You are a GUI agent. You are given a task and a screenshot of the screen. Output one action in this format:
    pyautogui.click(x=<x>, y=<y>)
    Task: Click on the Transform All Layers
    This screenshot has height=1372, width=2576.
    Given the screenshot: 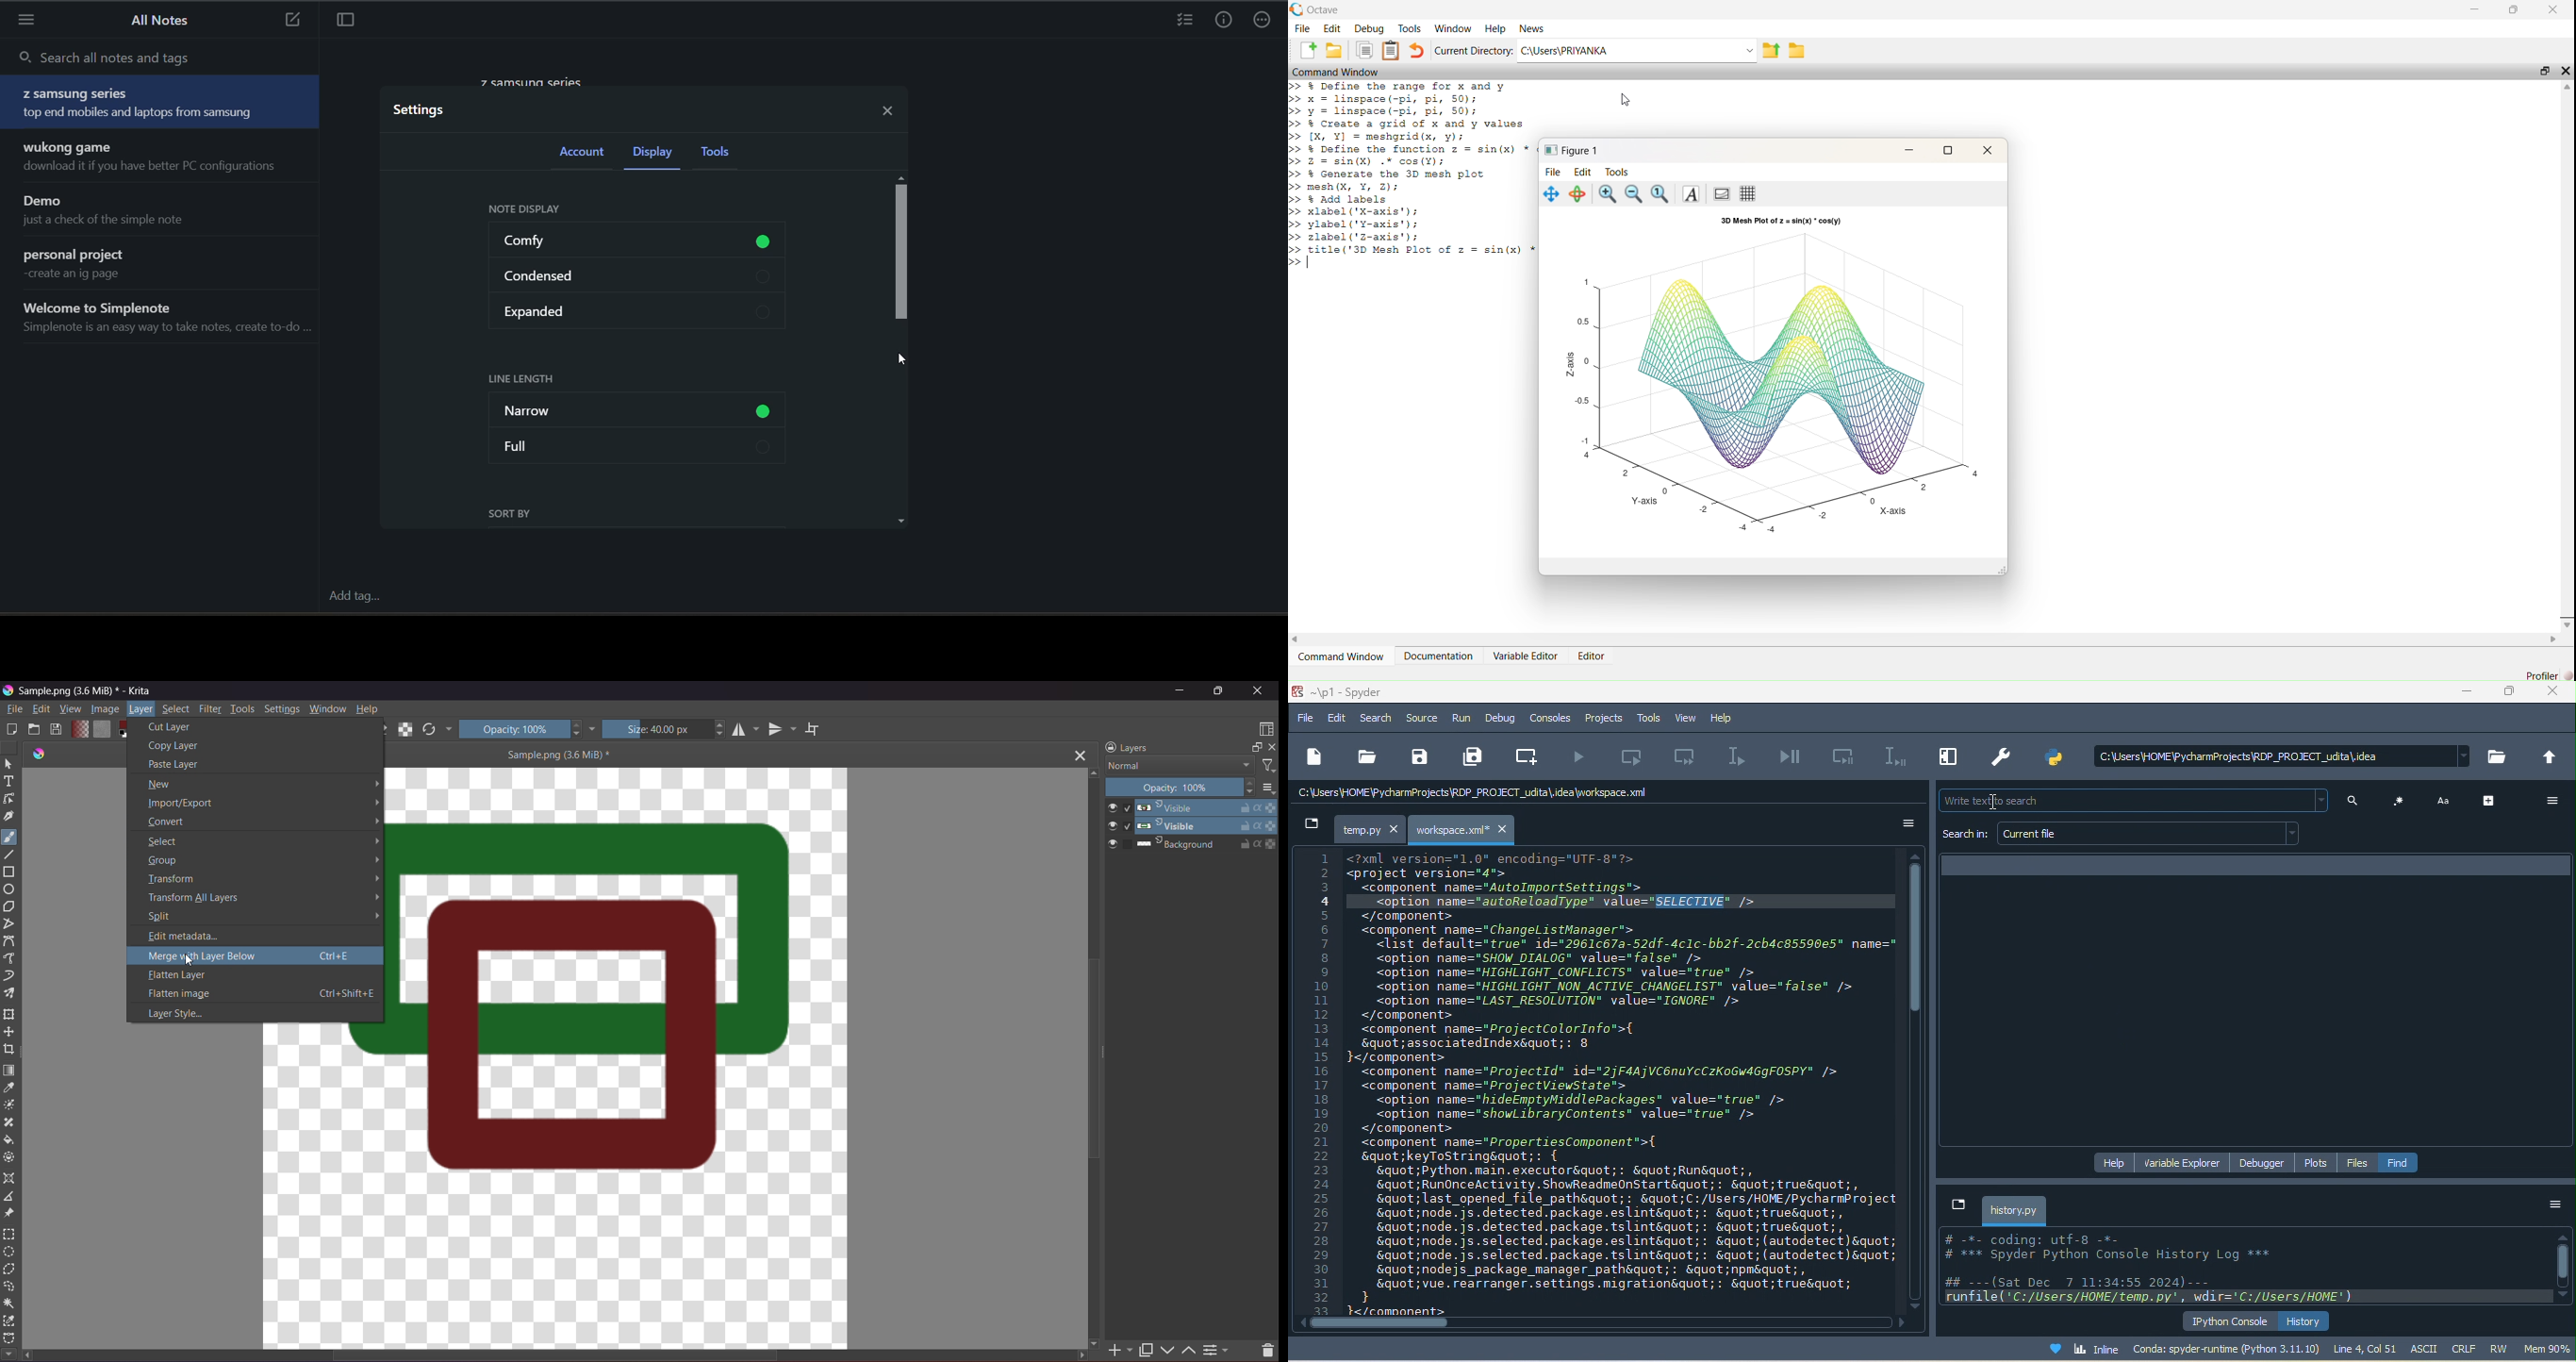 What is the action you would take?
    pyautogui.click(x=261, y=897)
    